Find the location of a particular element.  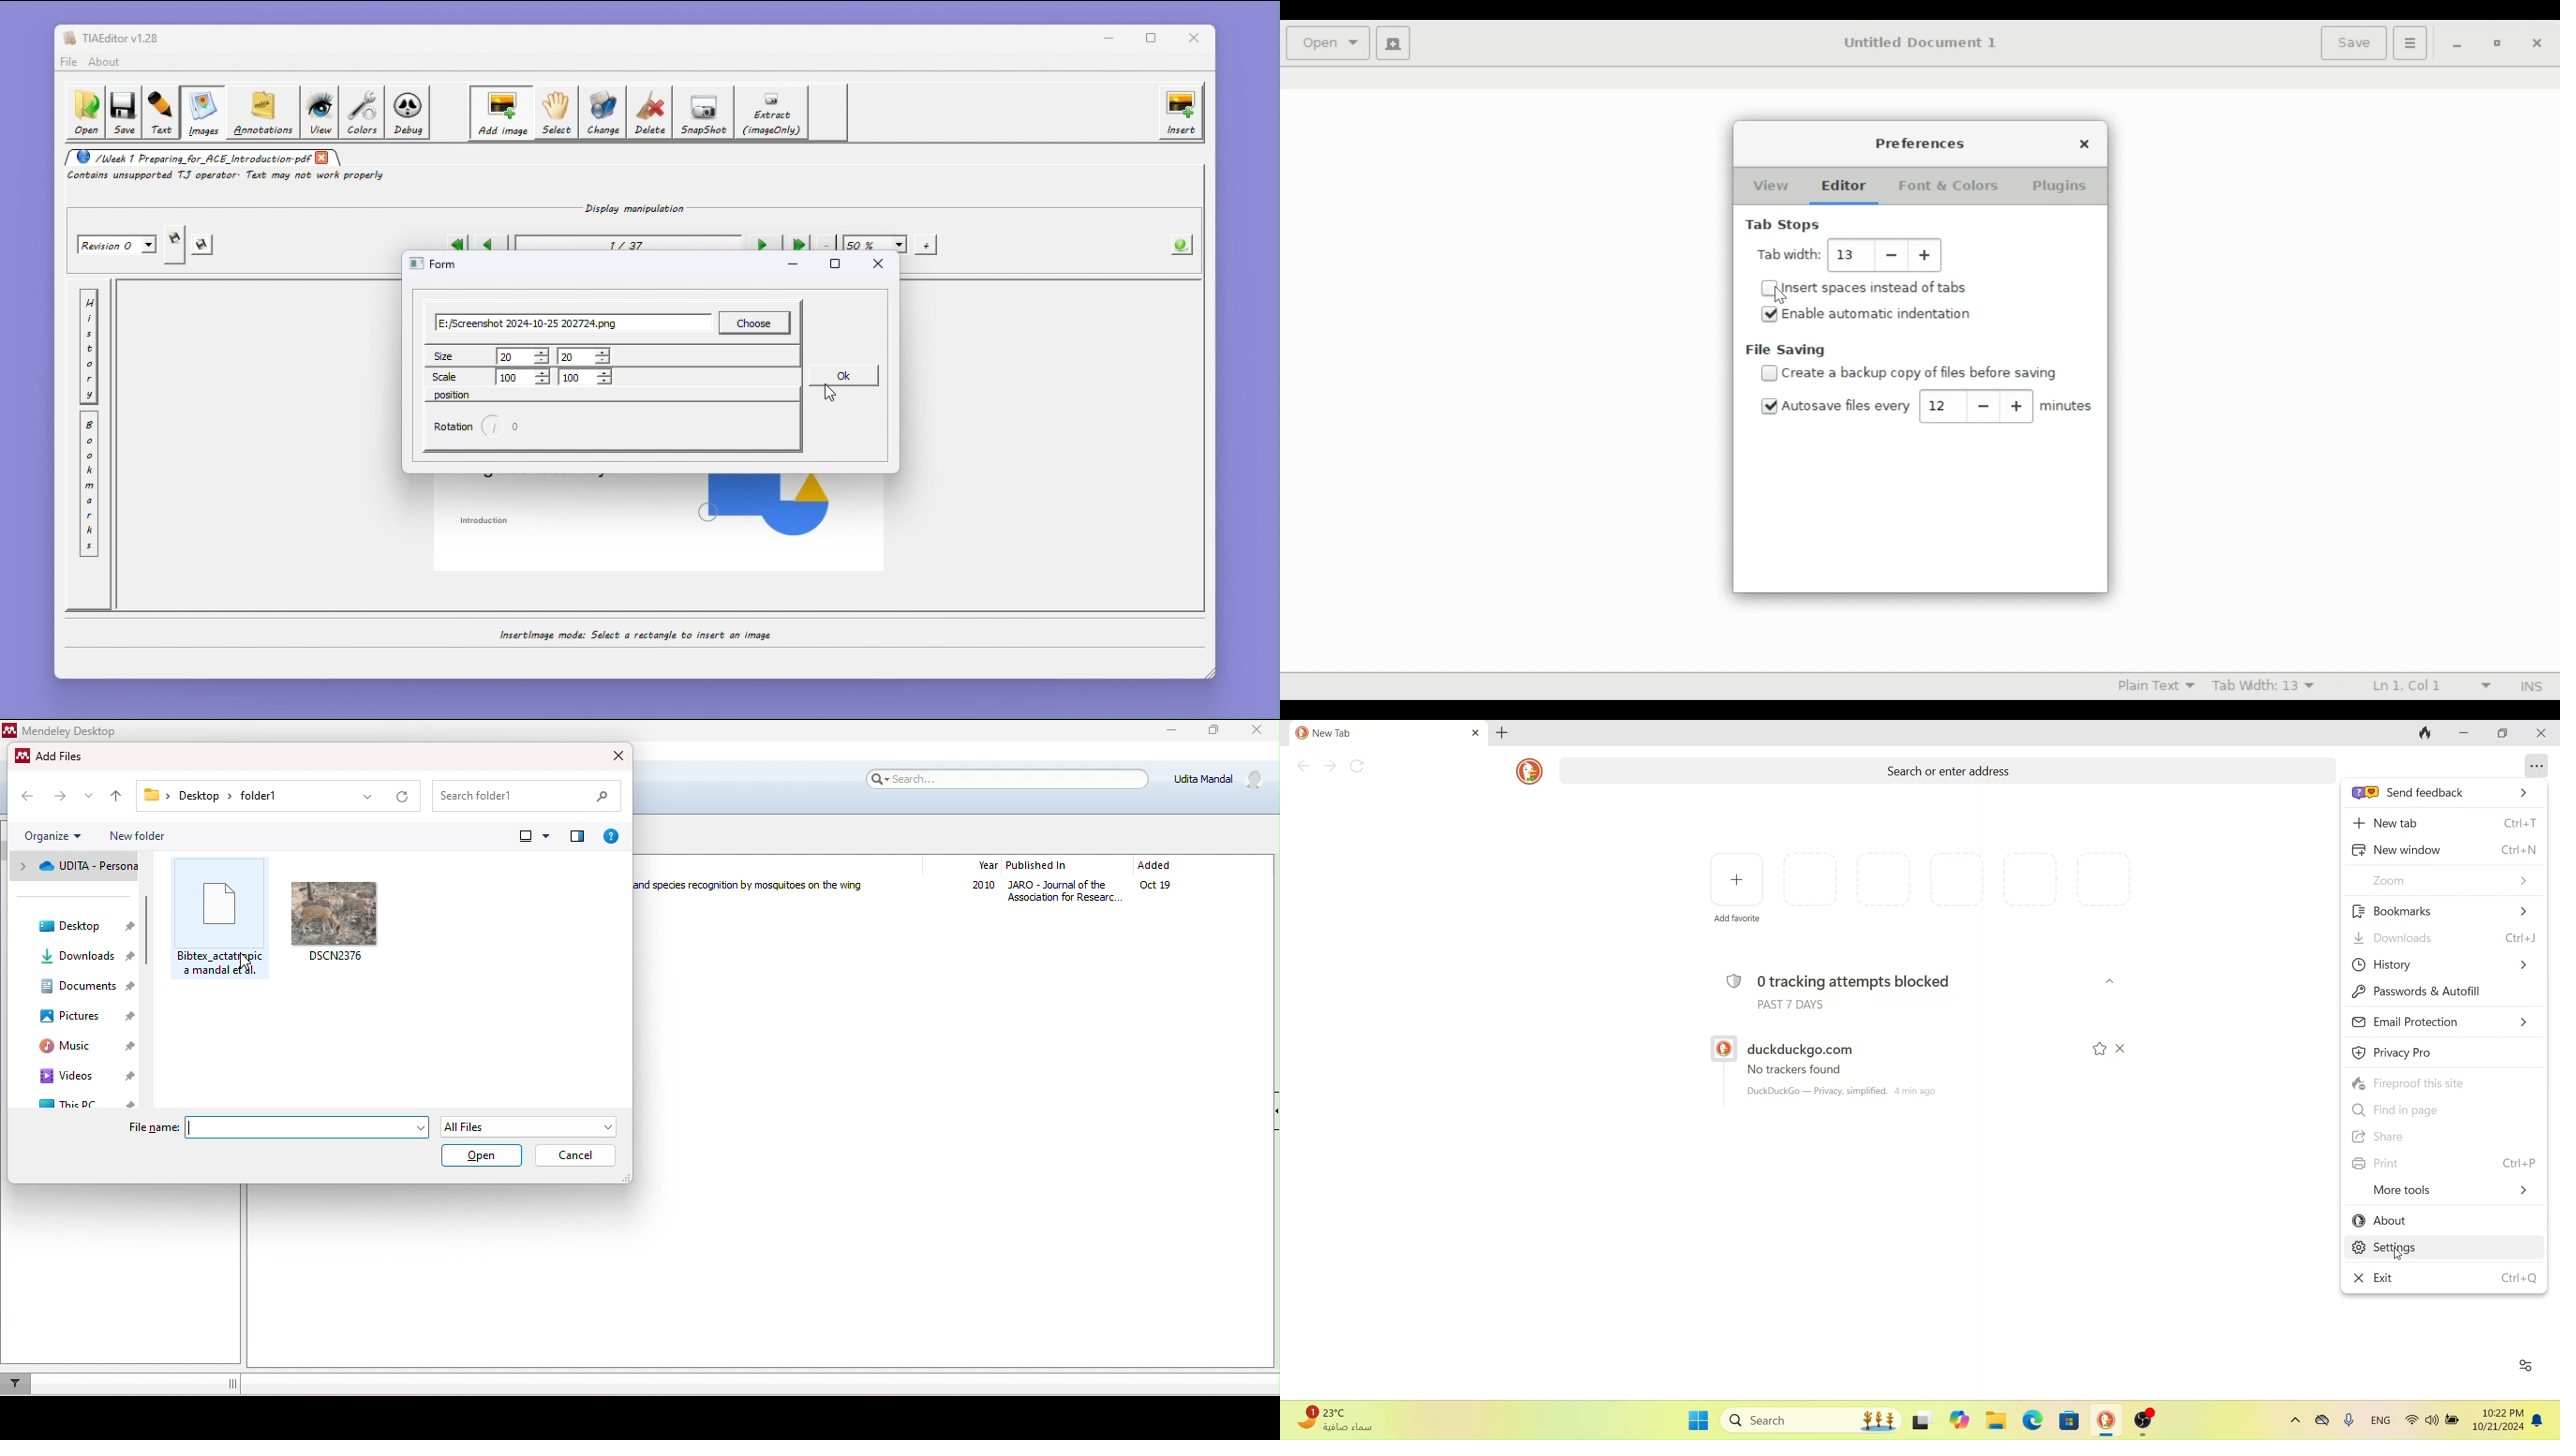

go to next page is located at coordinates (1329, 768).